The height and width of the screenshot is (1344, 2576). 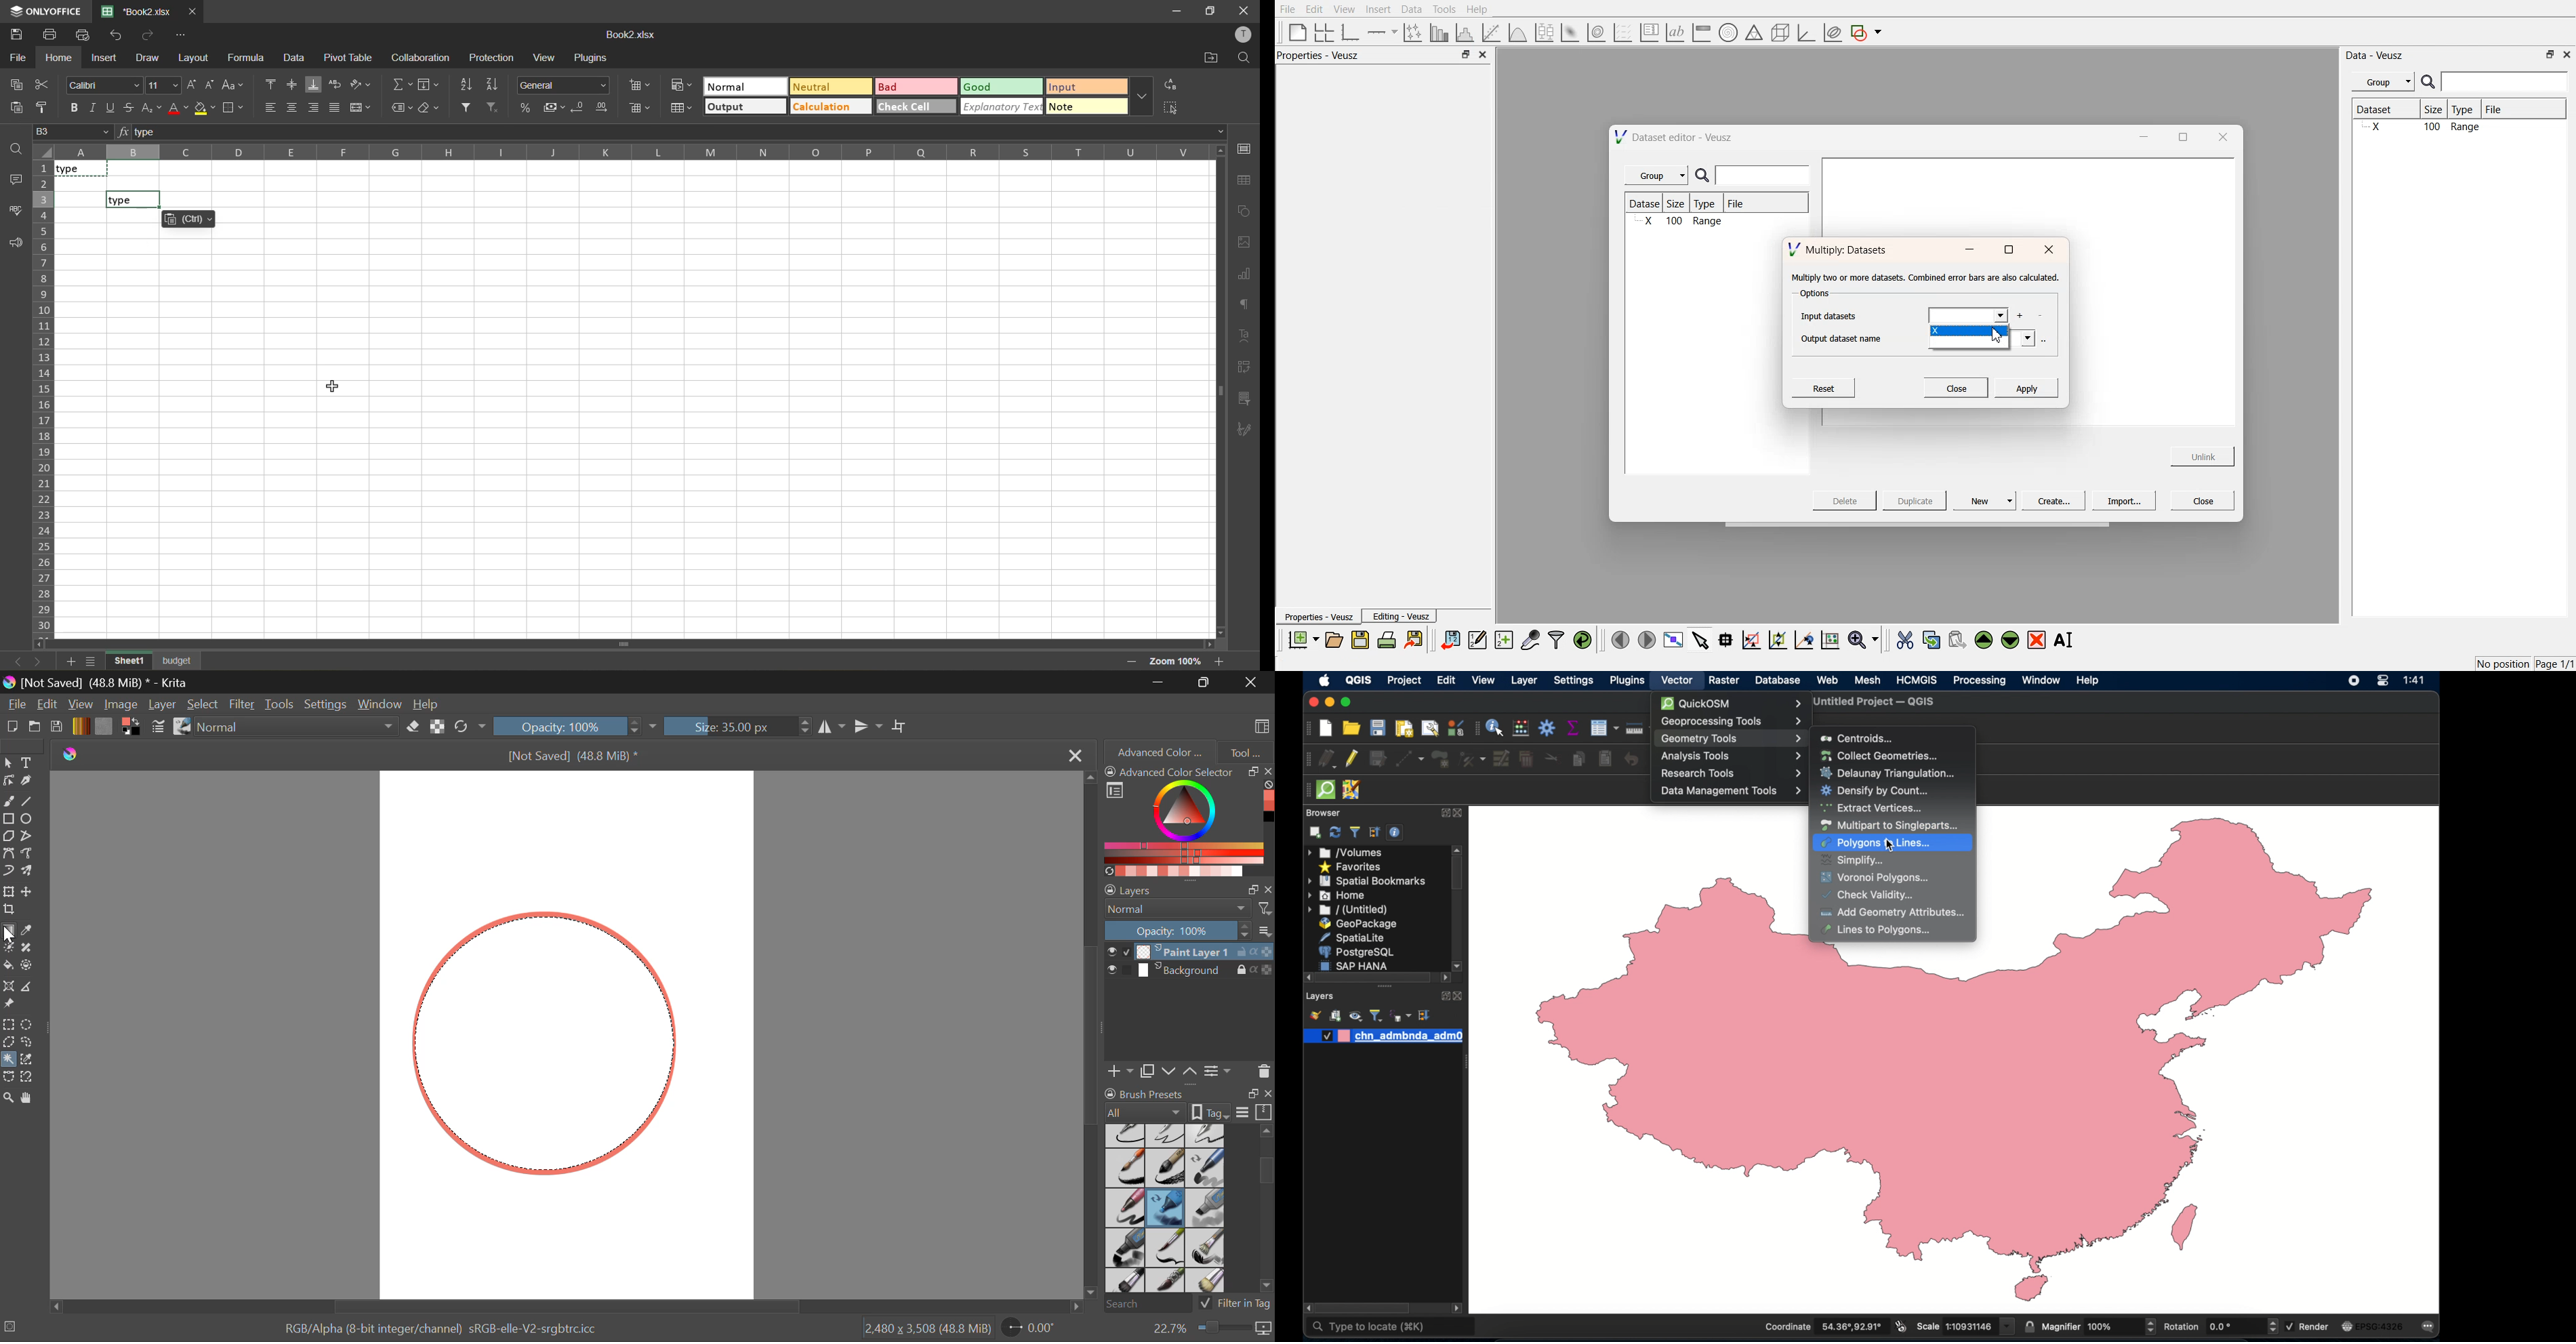 I want to click on Pan Tool, so click(x=29, y=1098).